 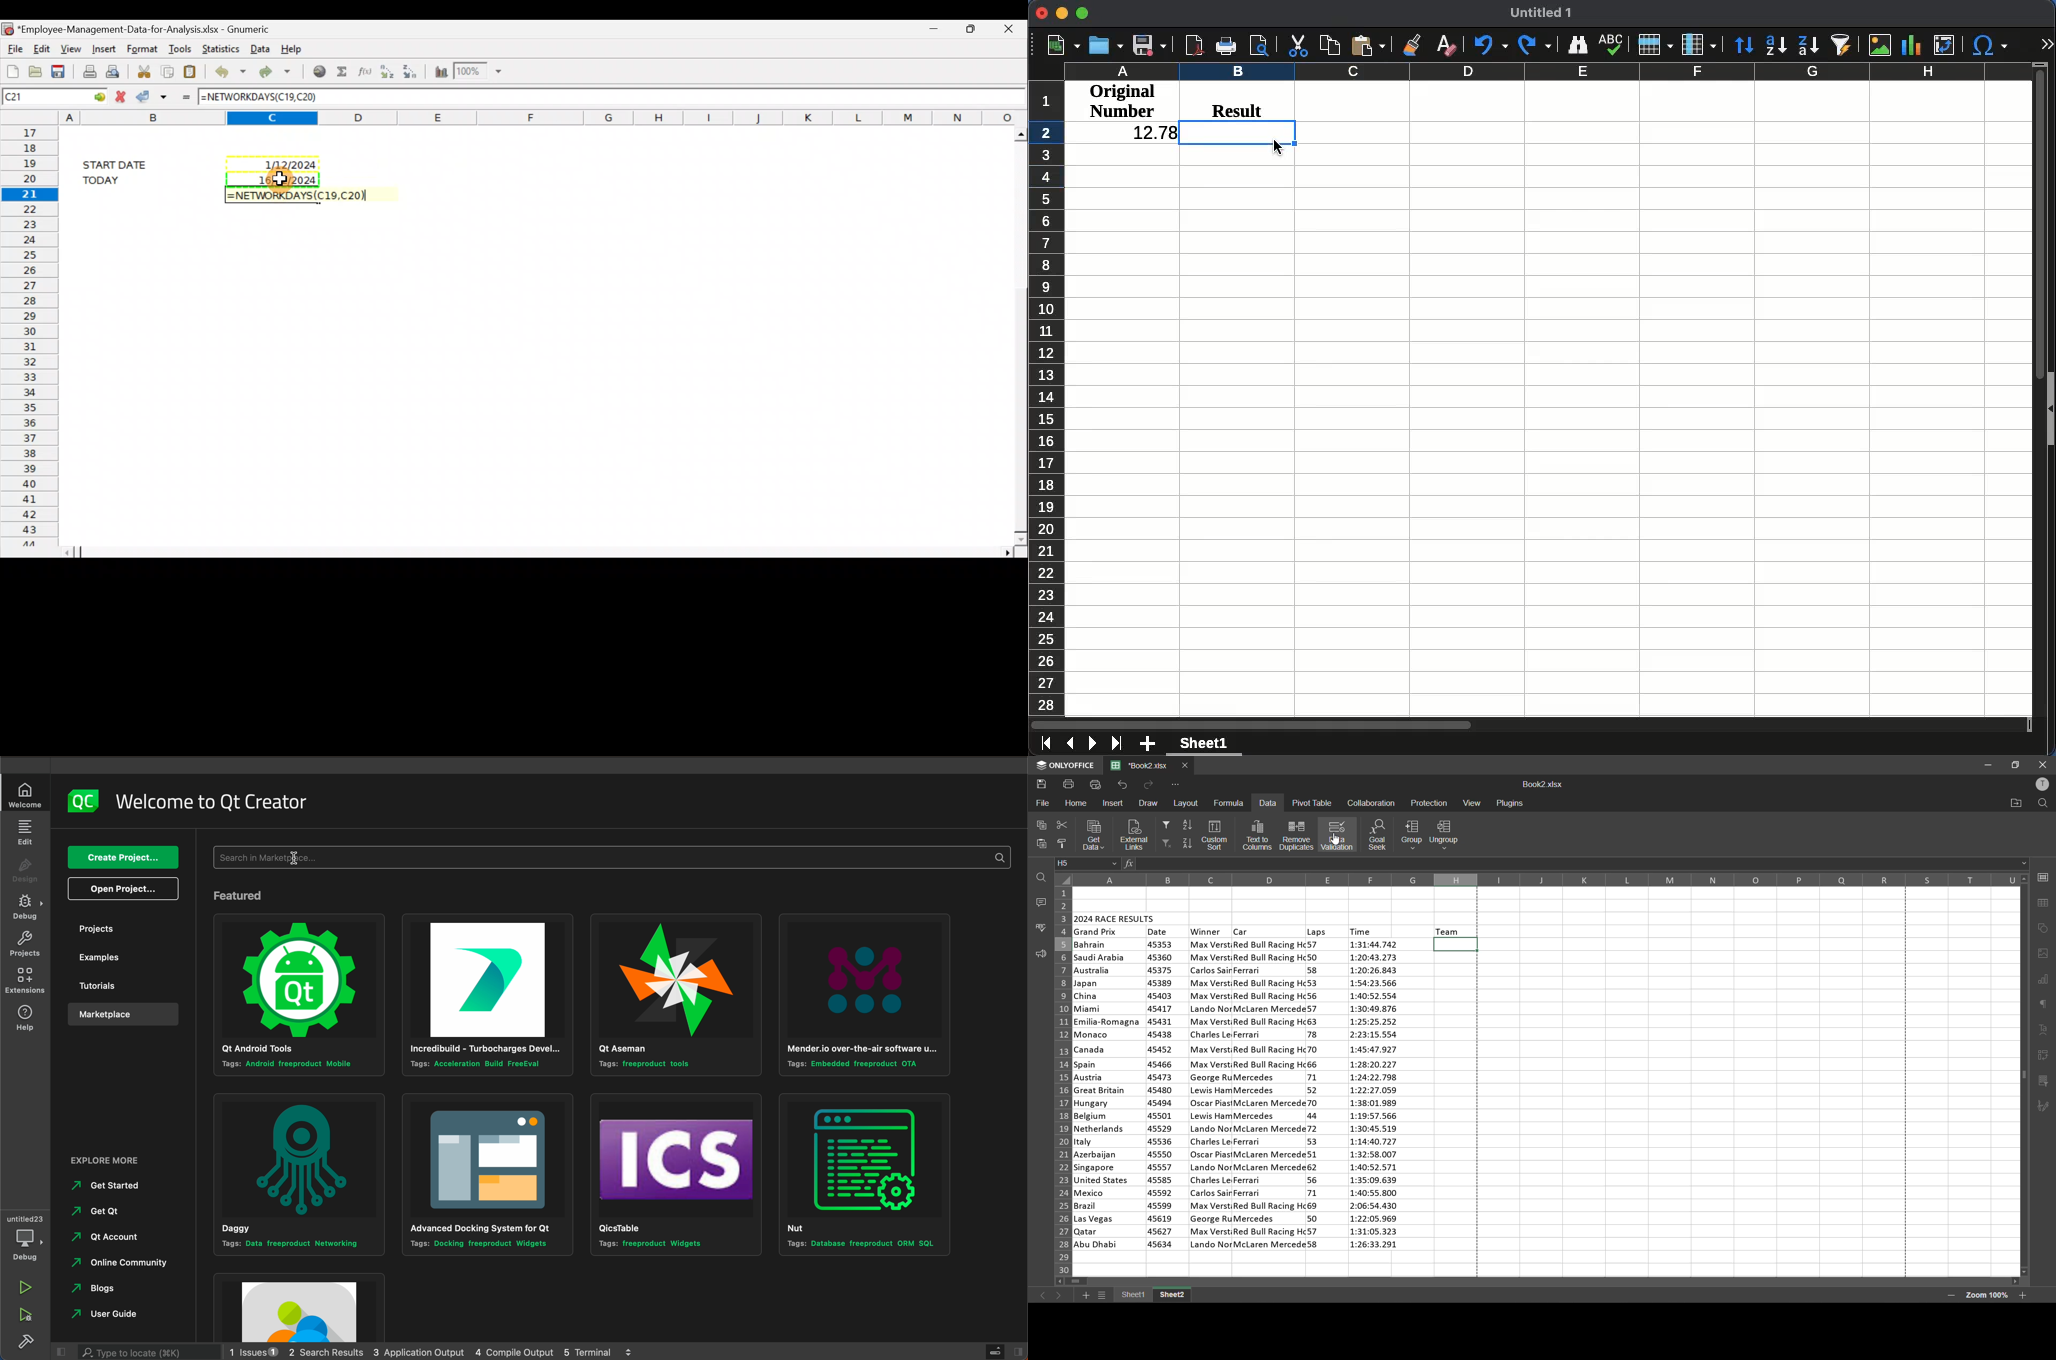 What do you see at coordinates (1064, 844) in the screenshot?
I see `copy style` at bounding box center [1064, 844].